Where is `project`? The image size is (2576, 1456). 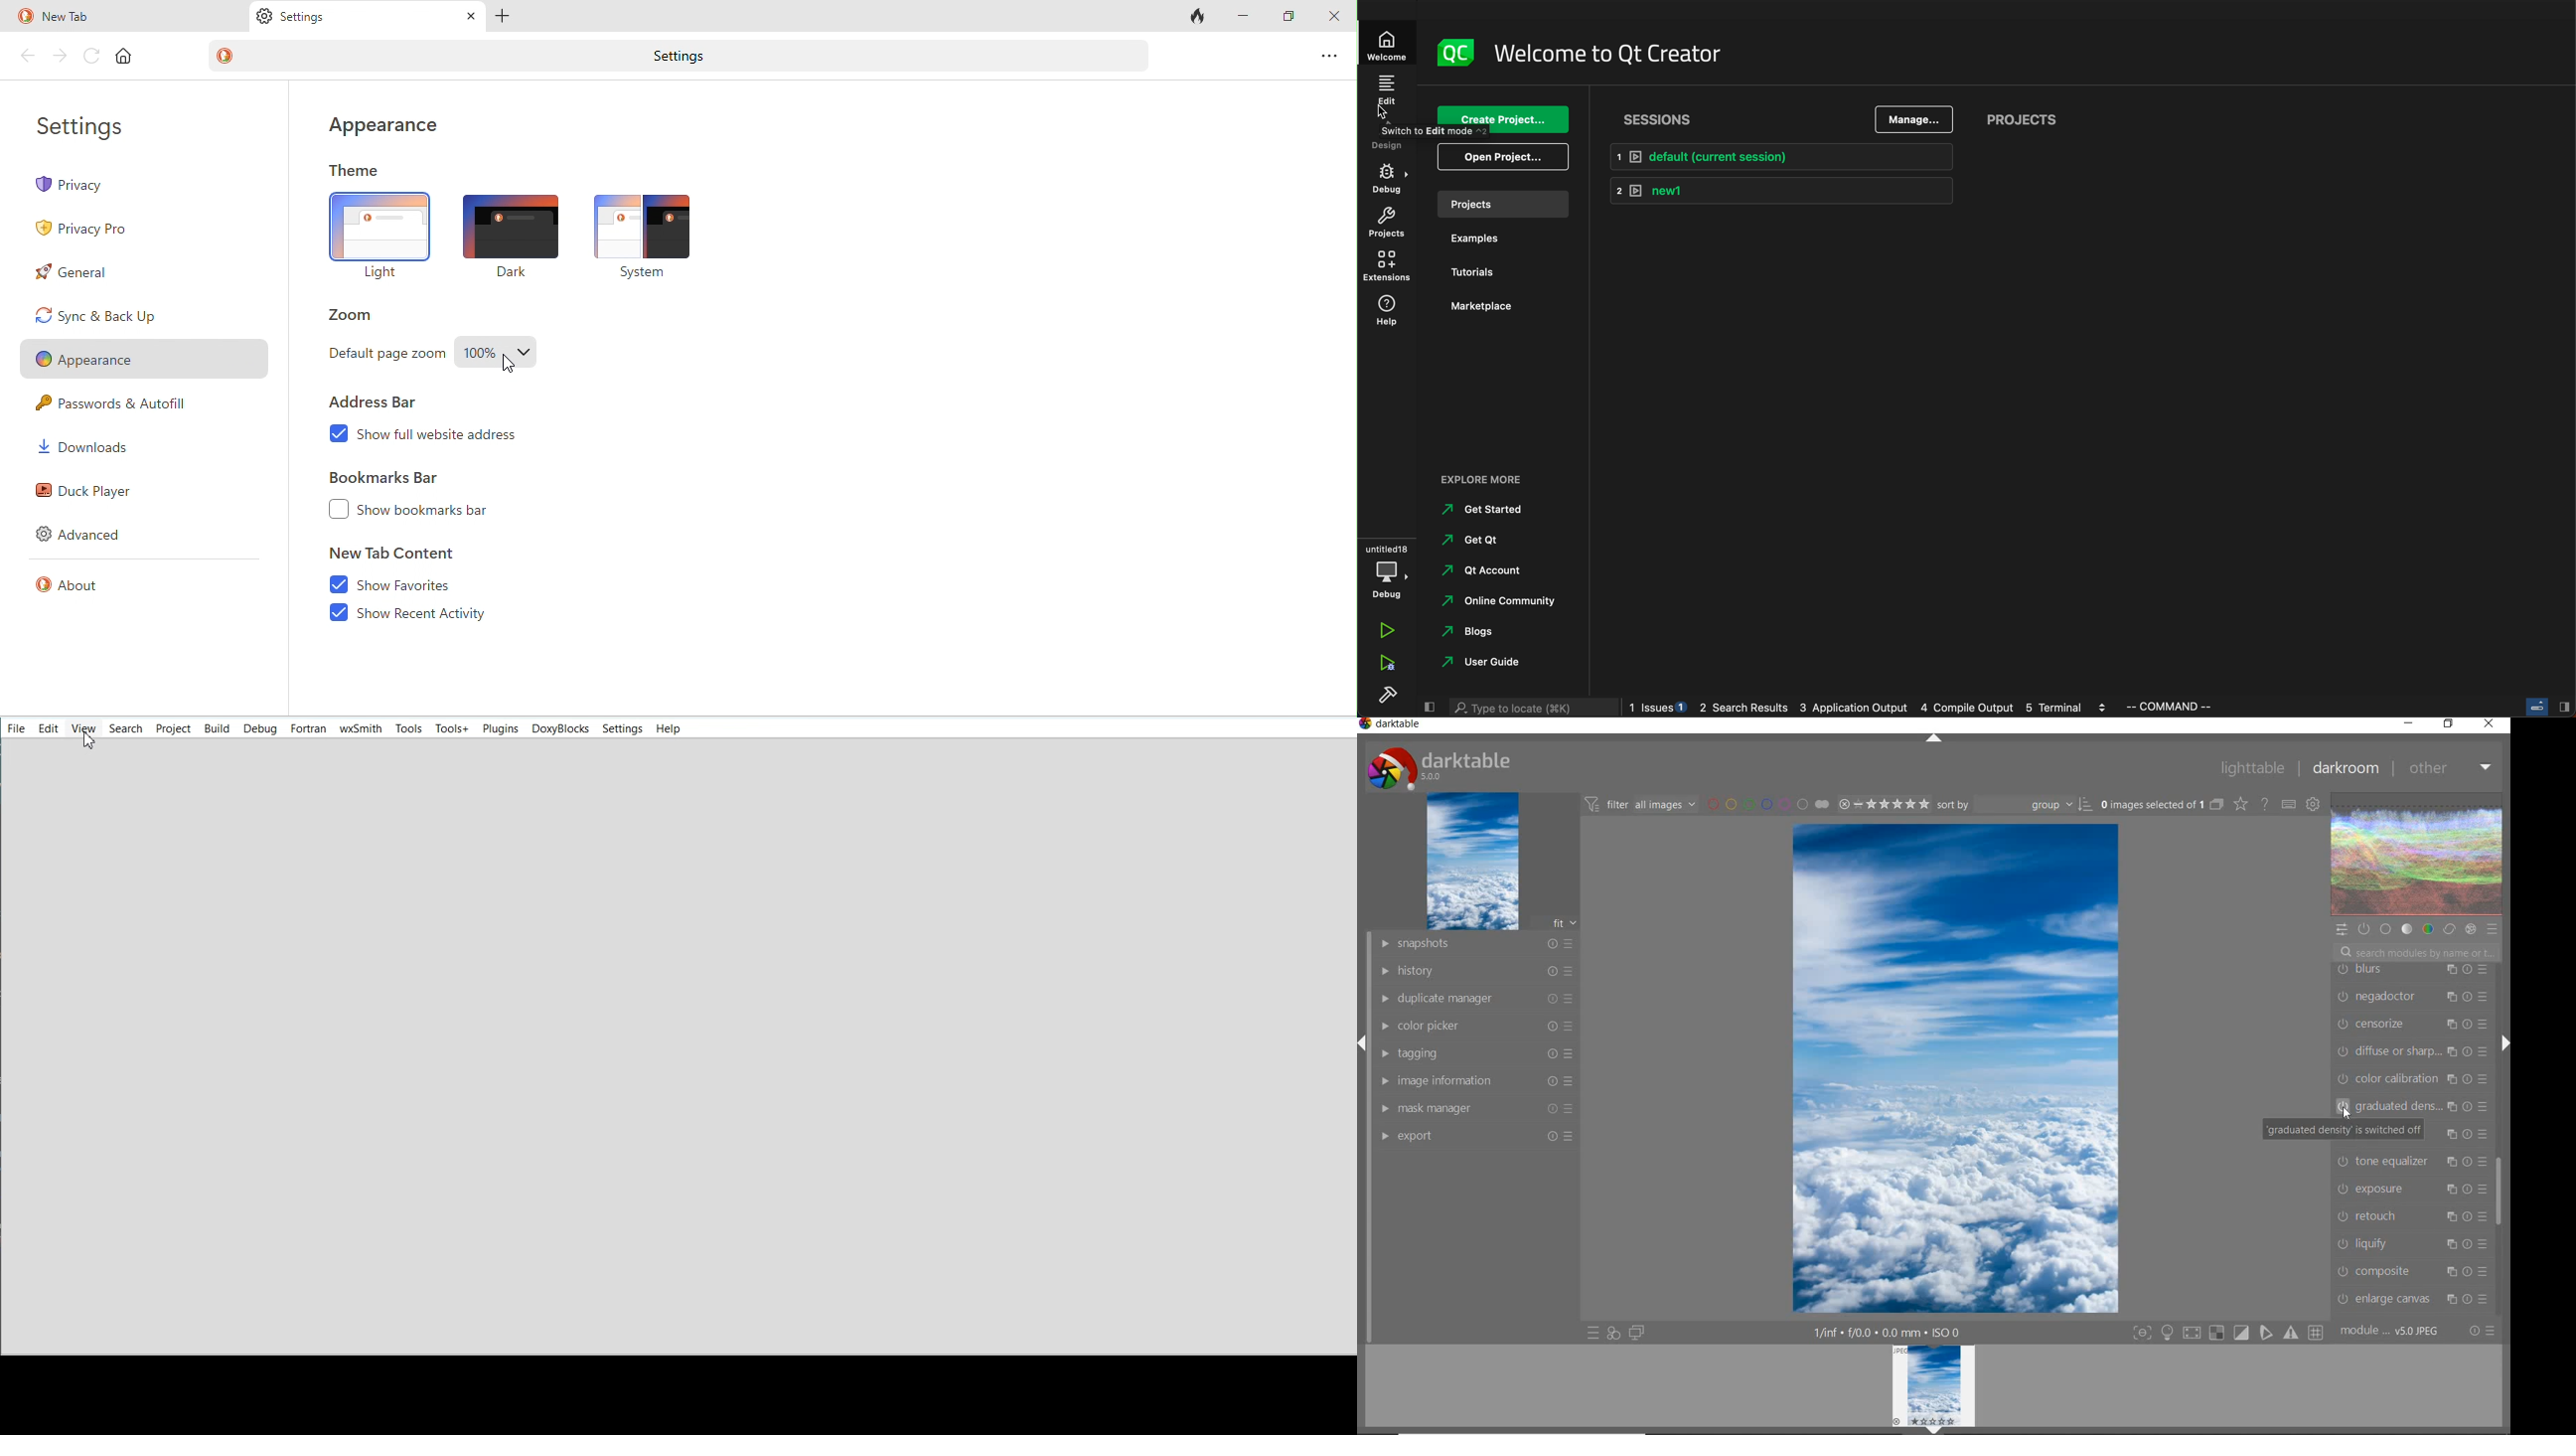
project is located at coordinates (2031, 117).